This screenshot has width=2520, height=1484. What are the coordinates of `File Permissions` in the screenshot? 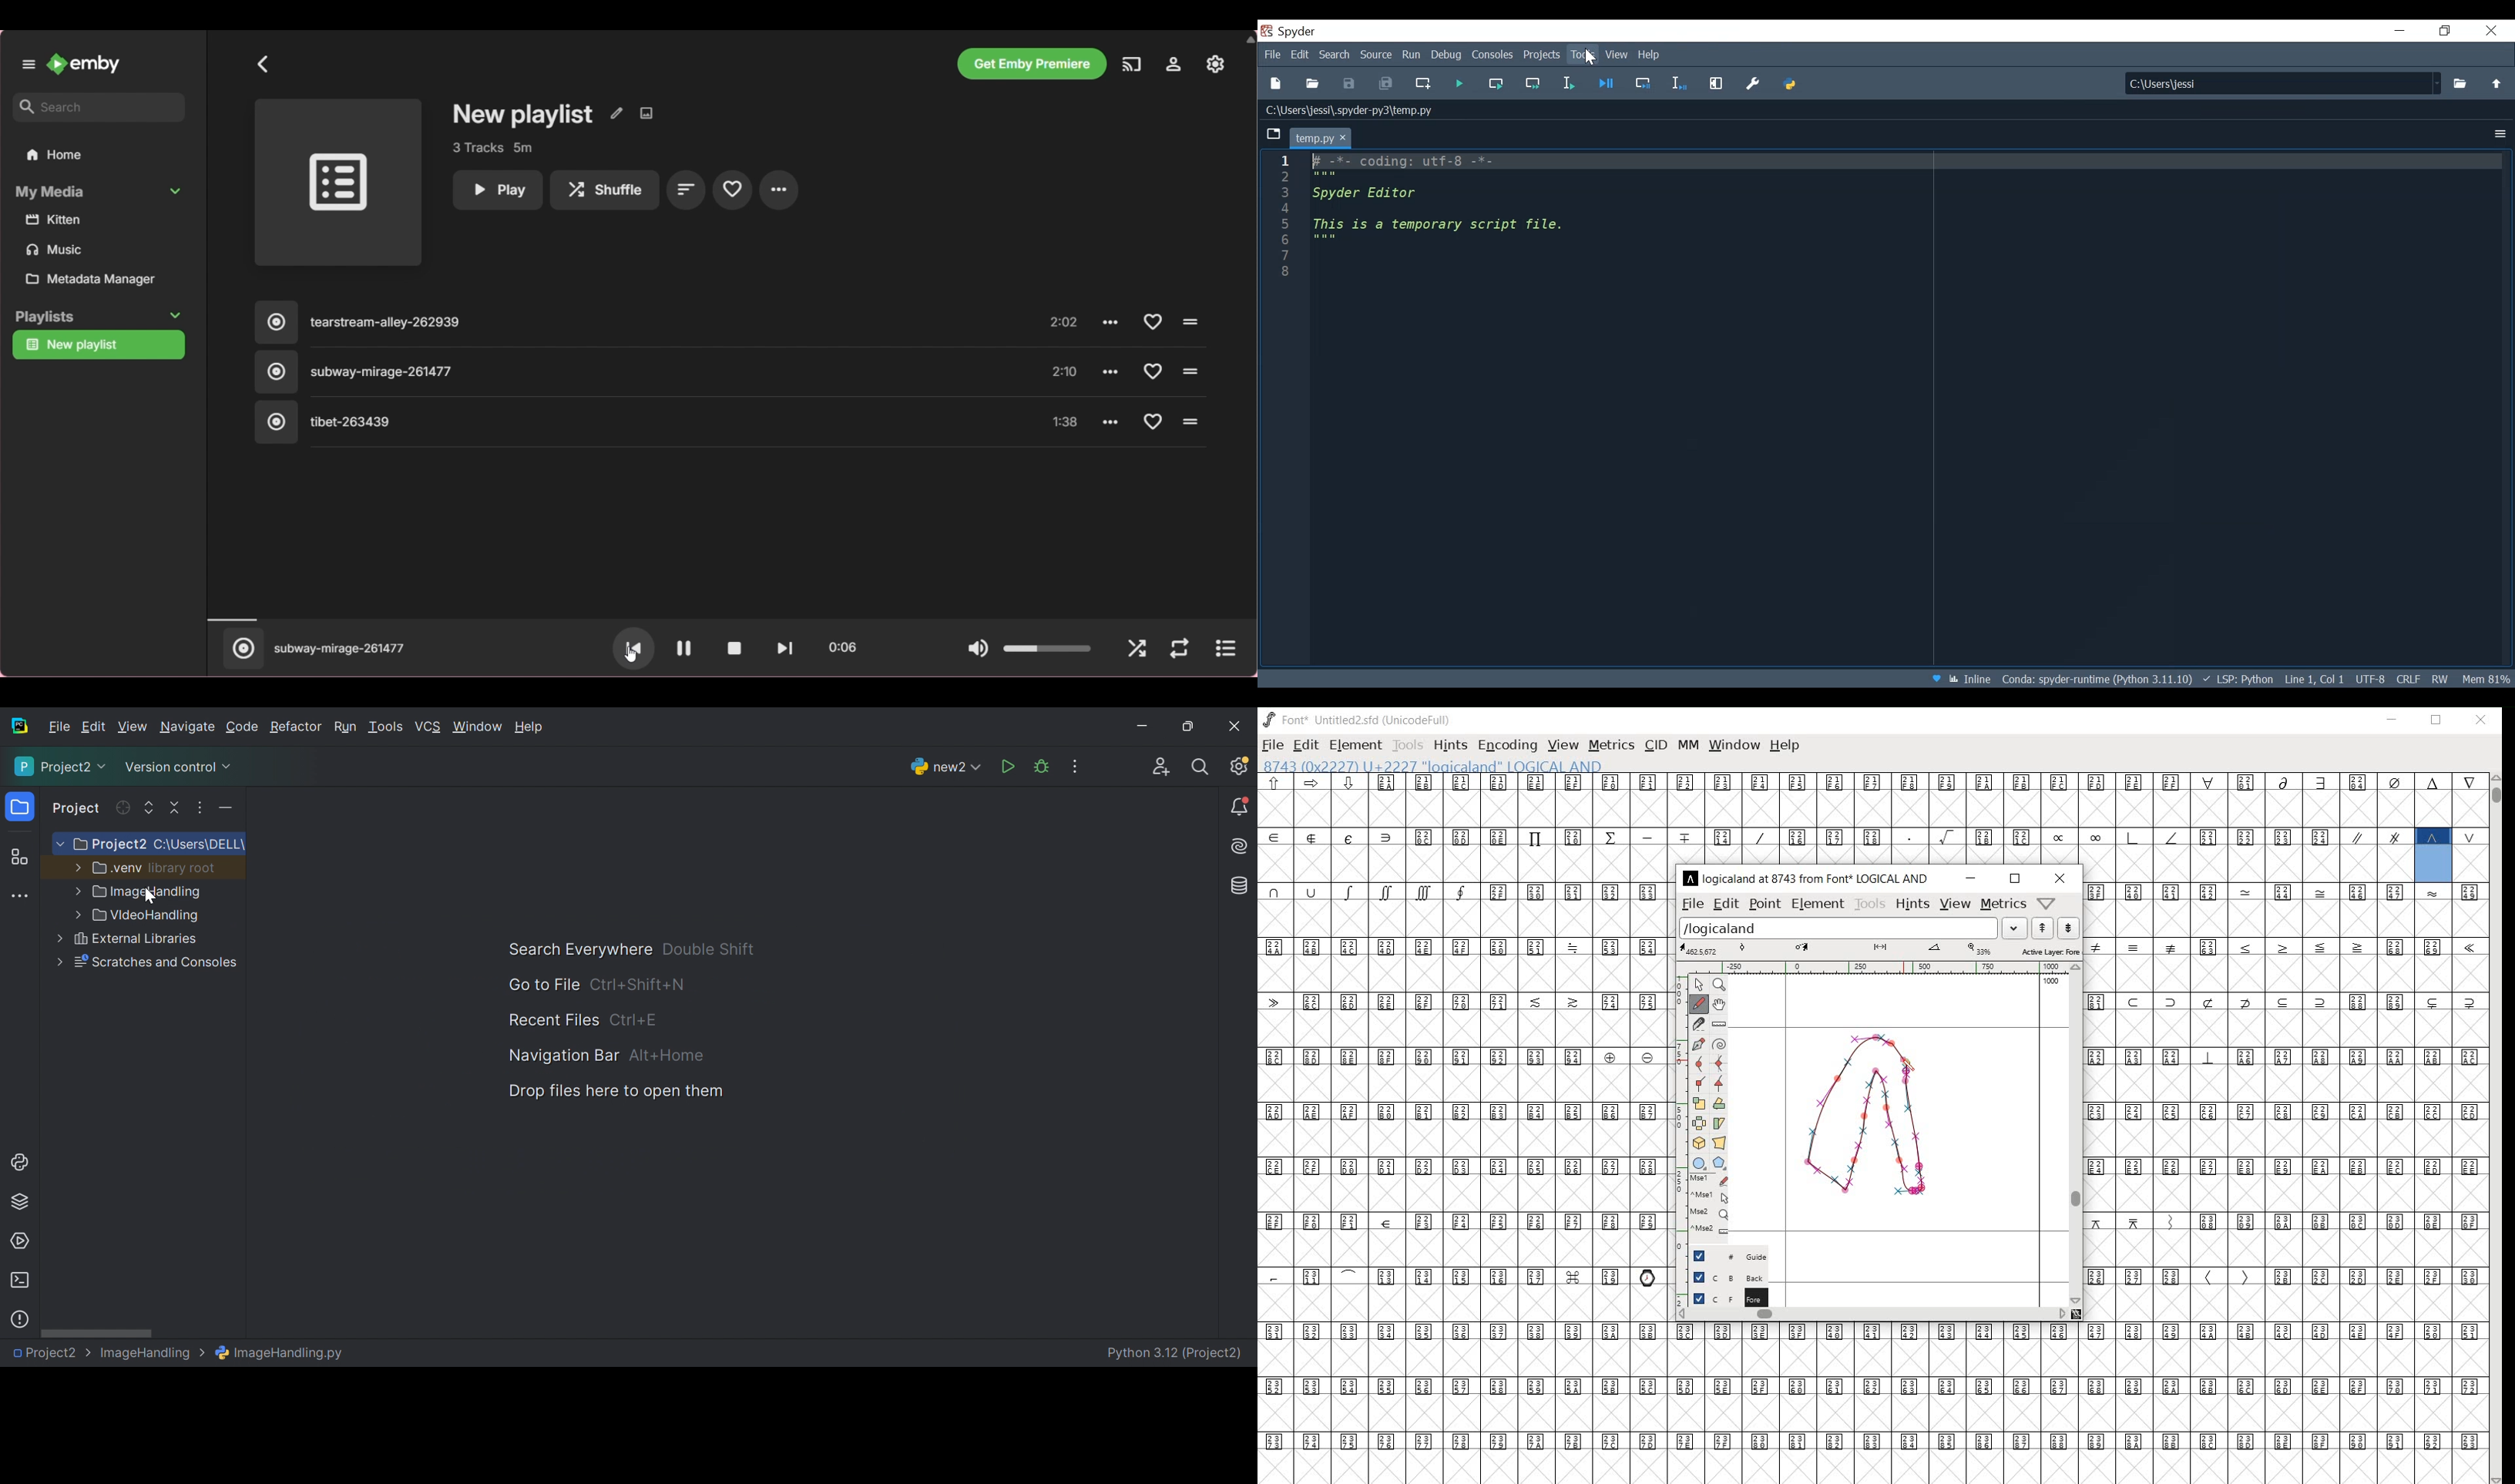 It's located at (2440, 679).